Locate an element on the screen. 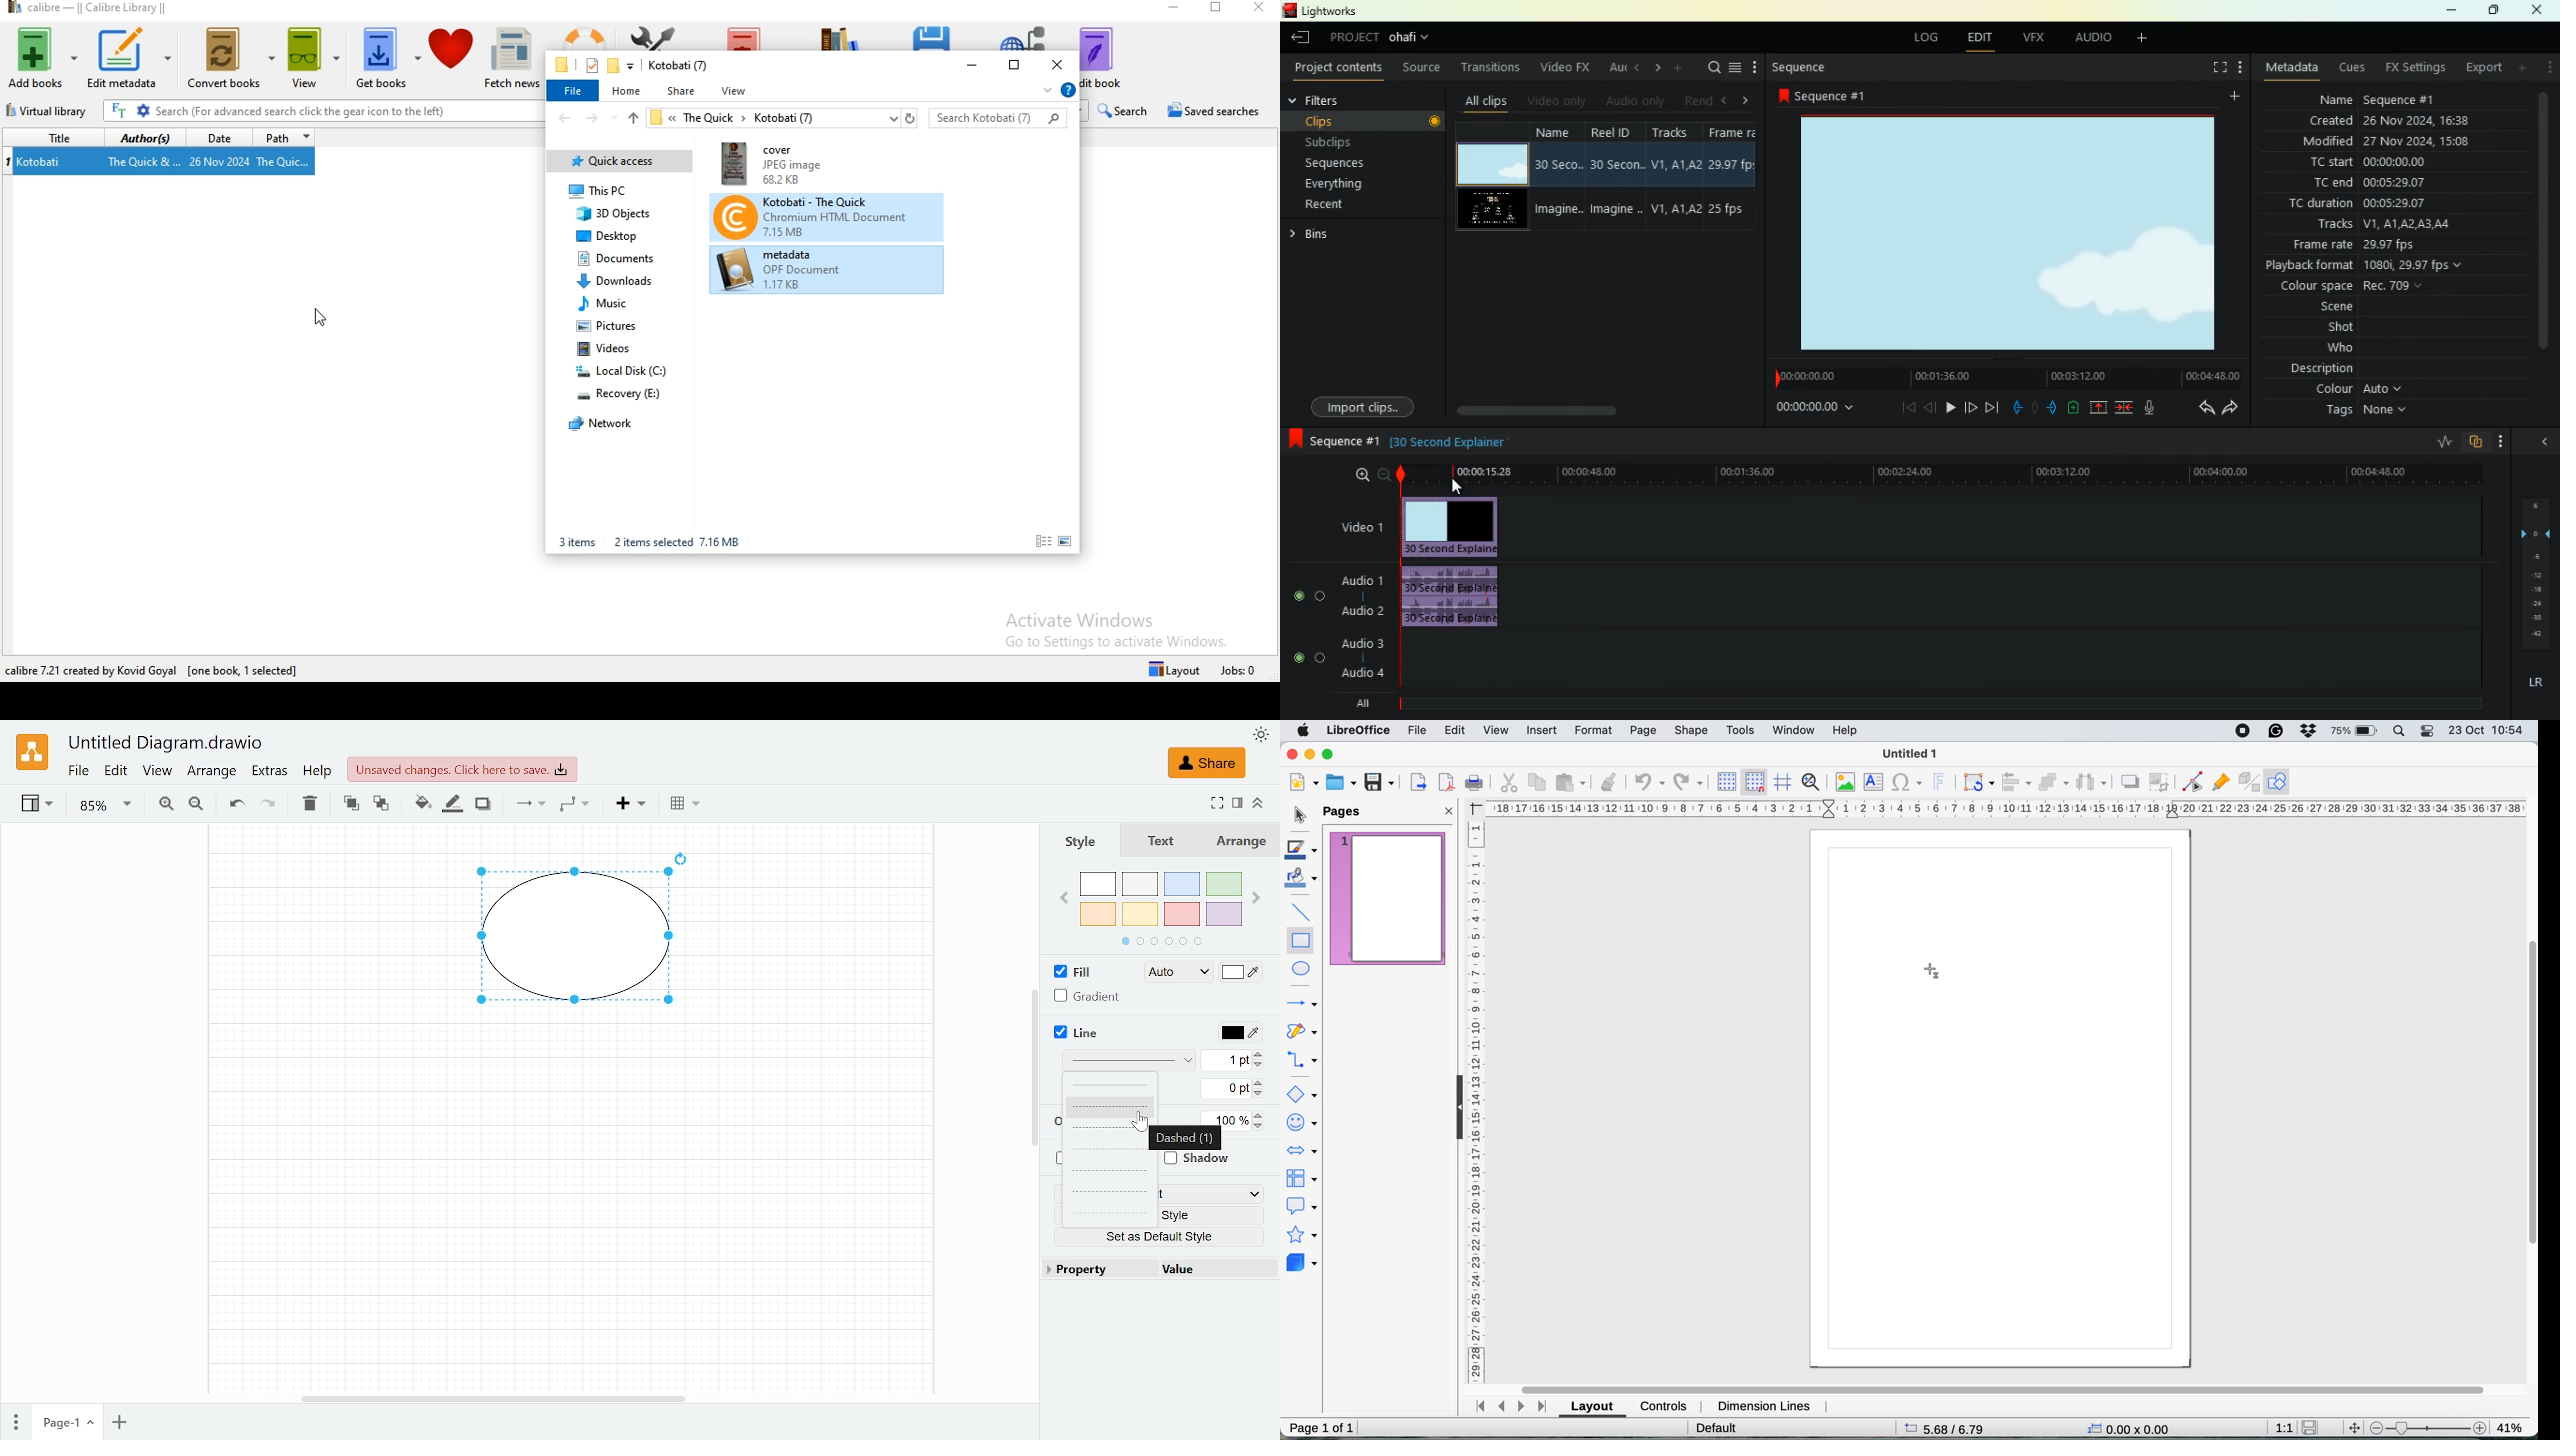  tc end is located at coordinates (2331, 183).